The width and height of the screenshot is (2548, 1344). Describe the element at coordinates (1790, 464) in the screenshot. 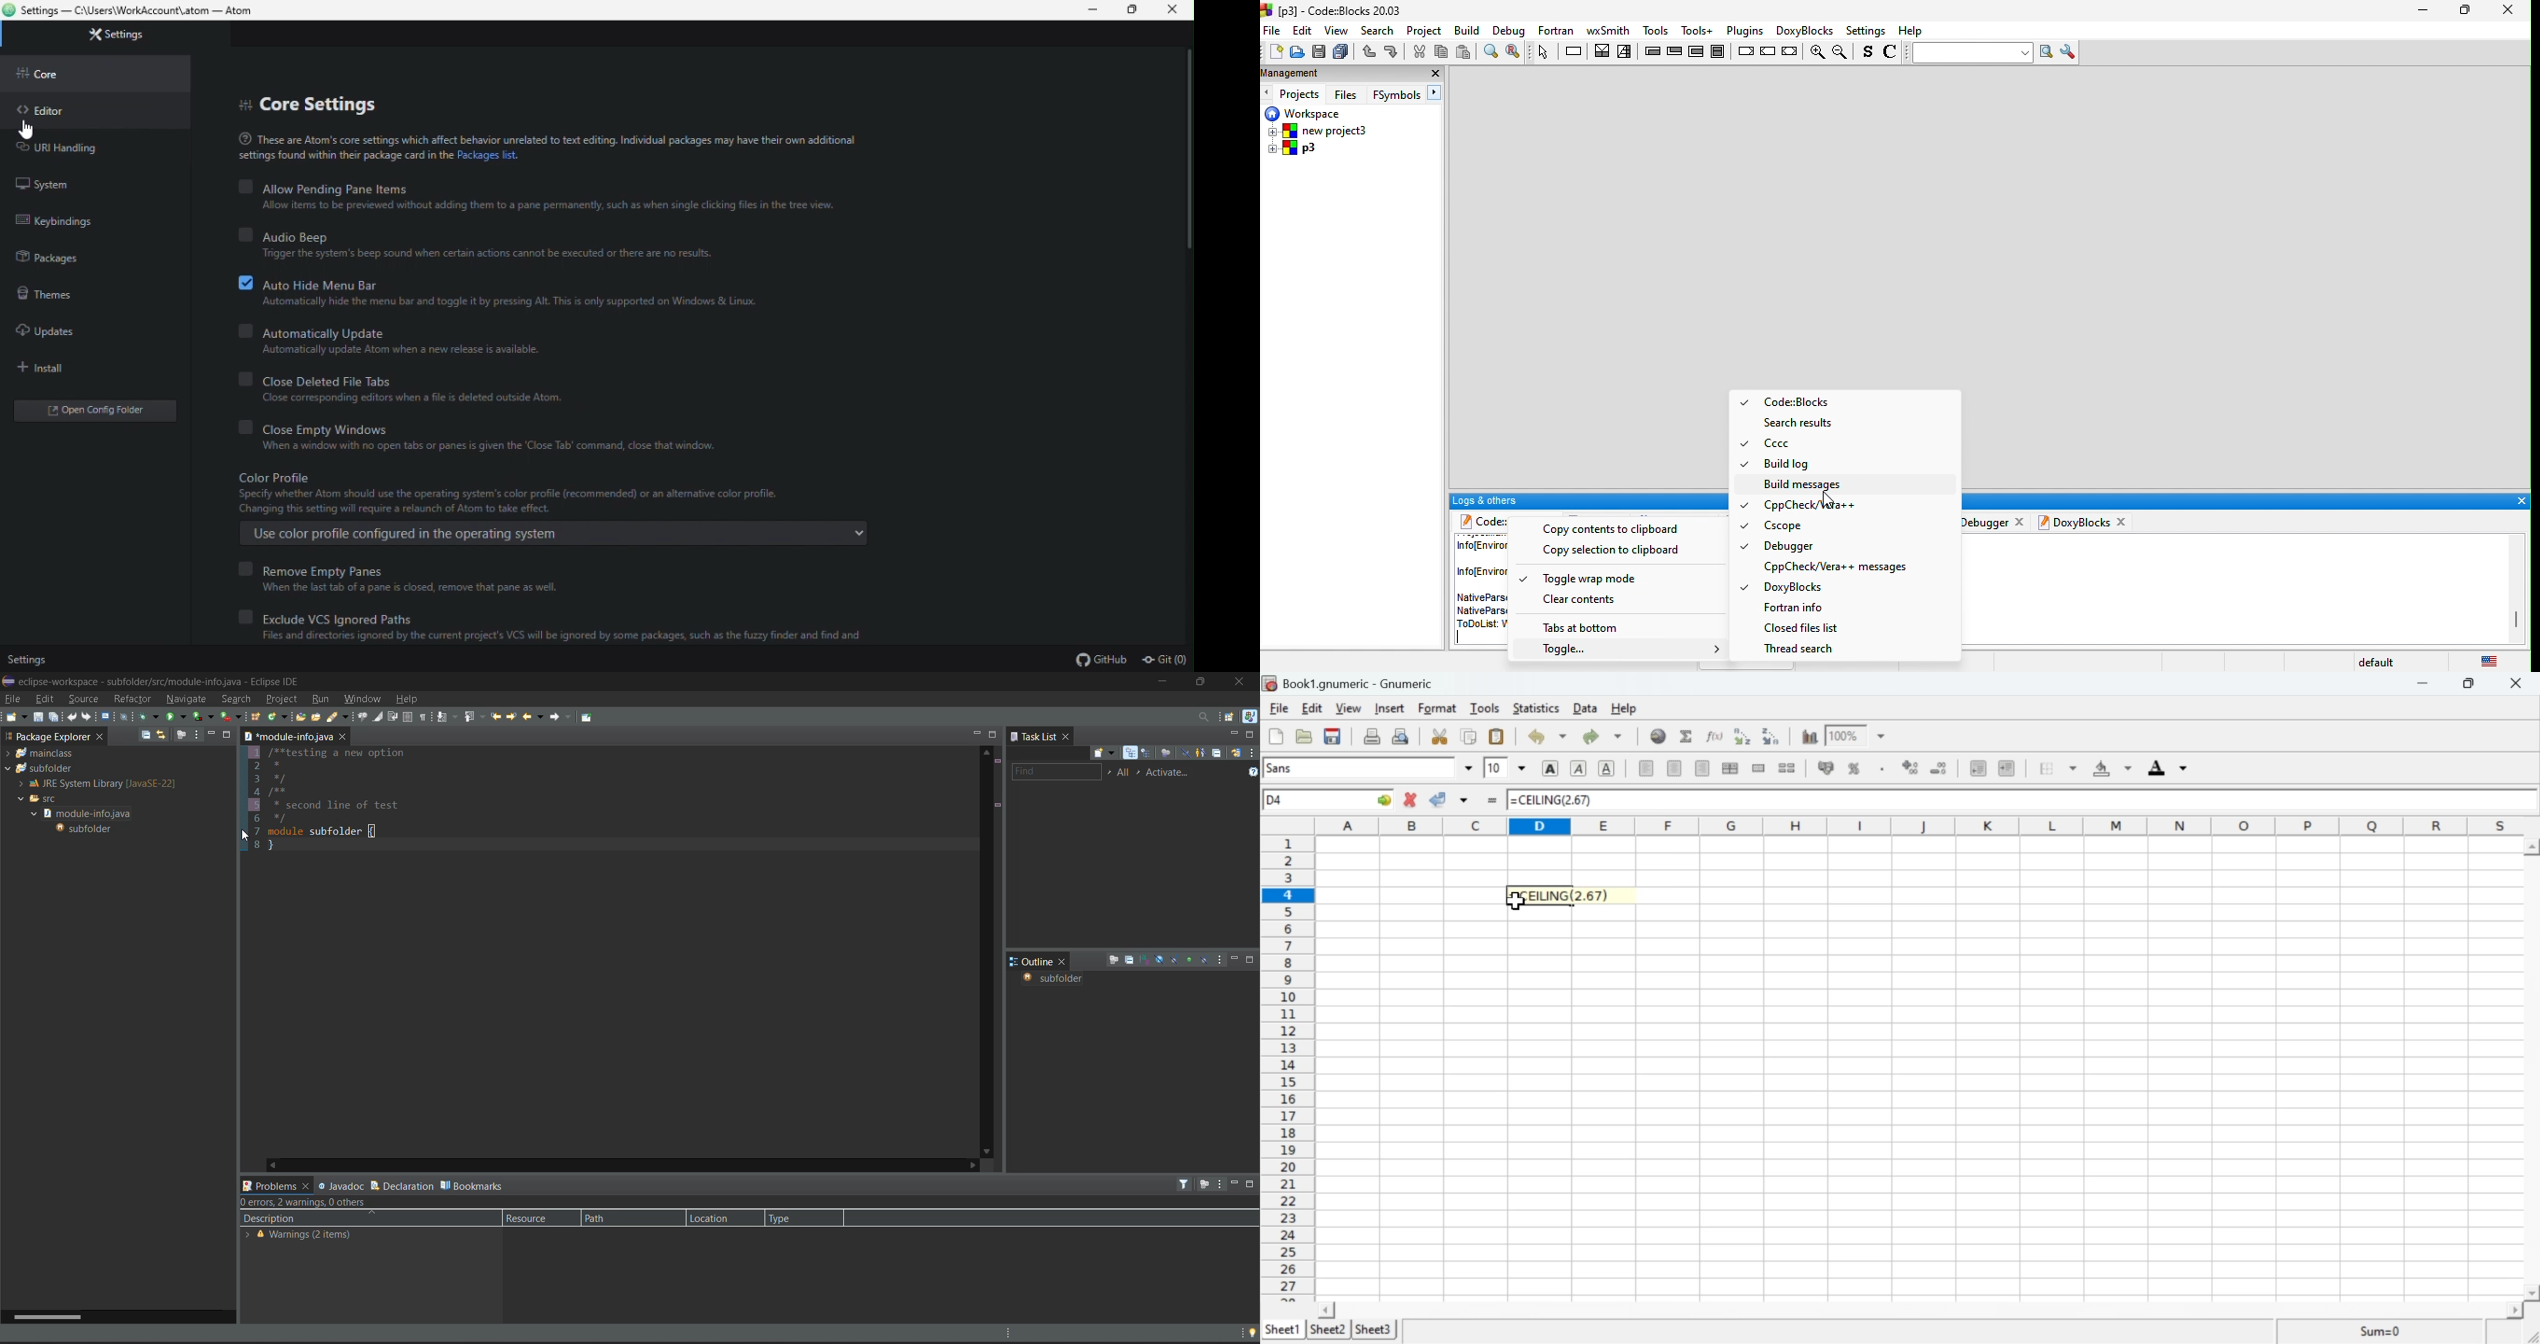

I see `build log` at that location.